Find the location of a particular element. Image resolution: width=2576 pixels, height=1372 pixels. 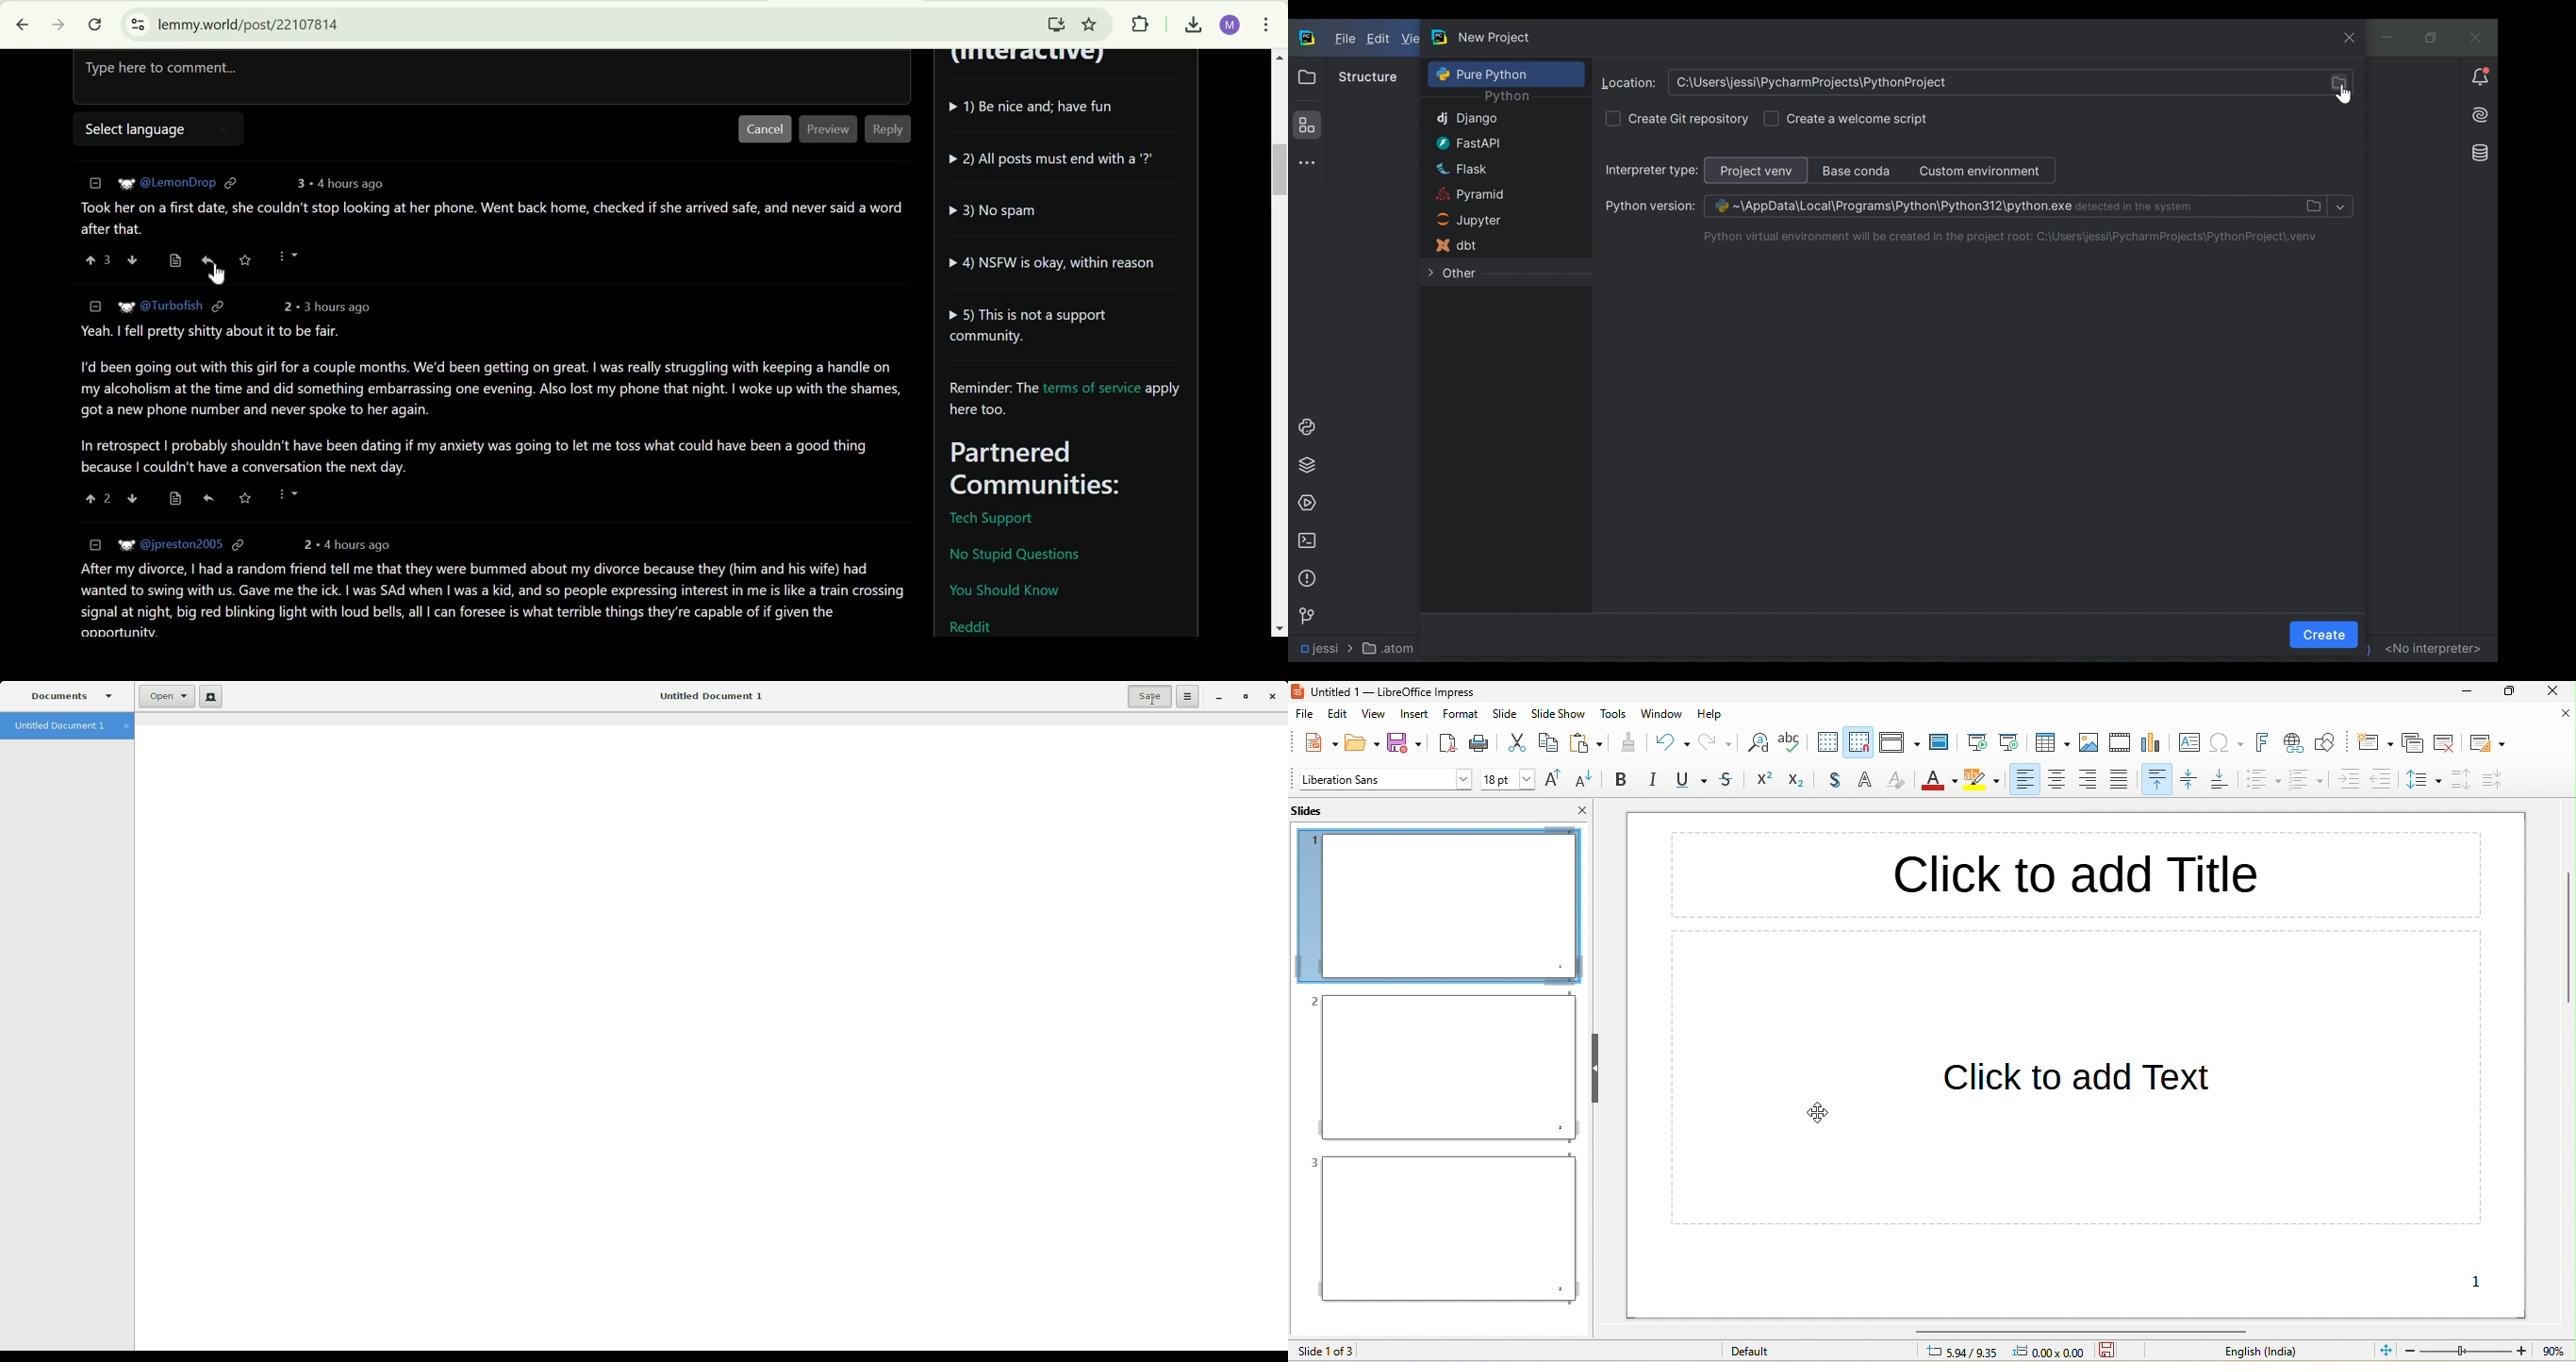

user ID is located at coordinates (178, 181).